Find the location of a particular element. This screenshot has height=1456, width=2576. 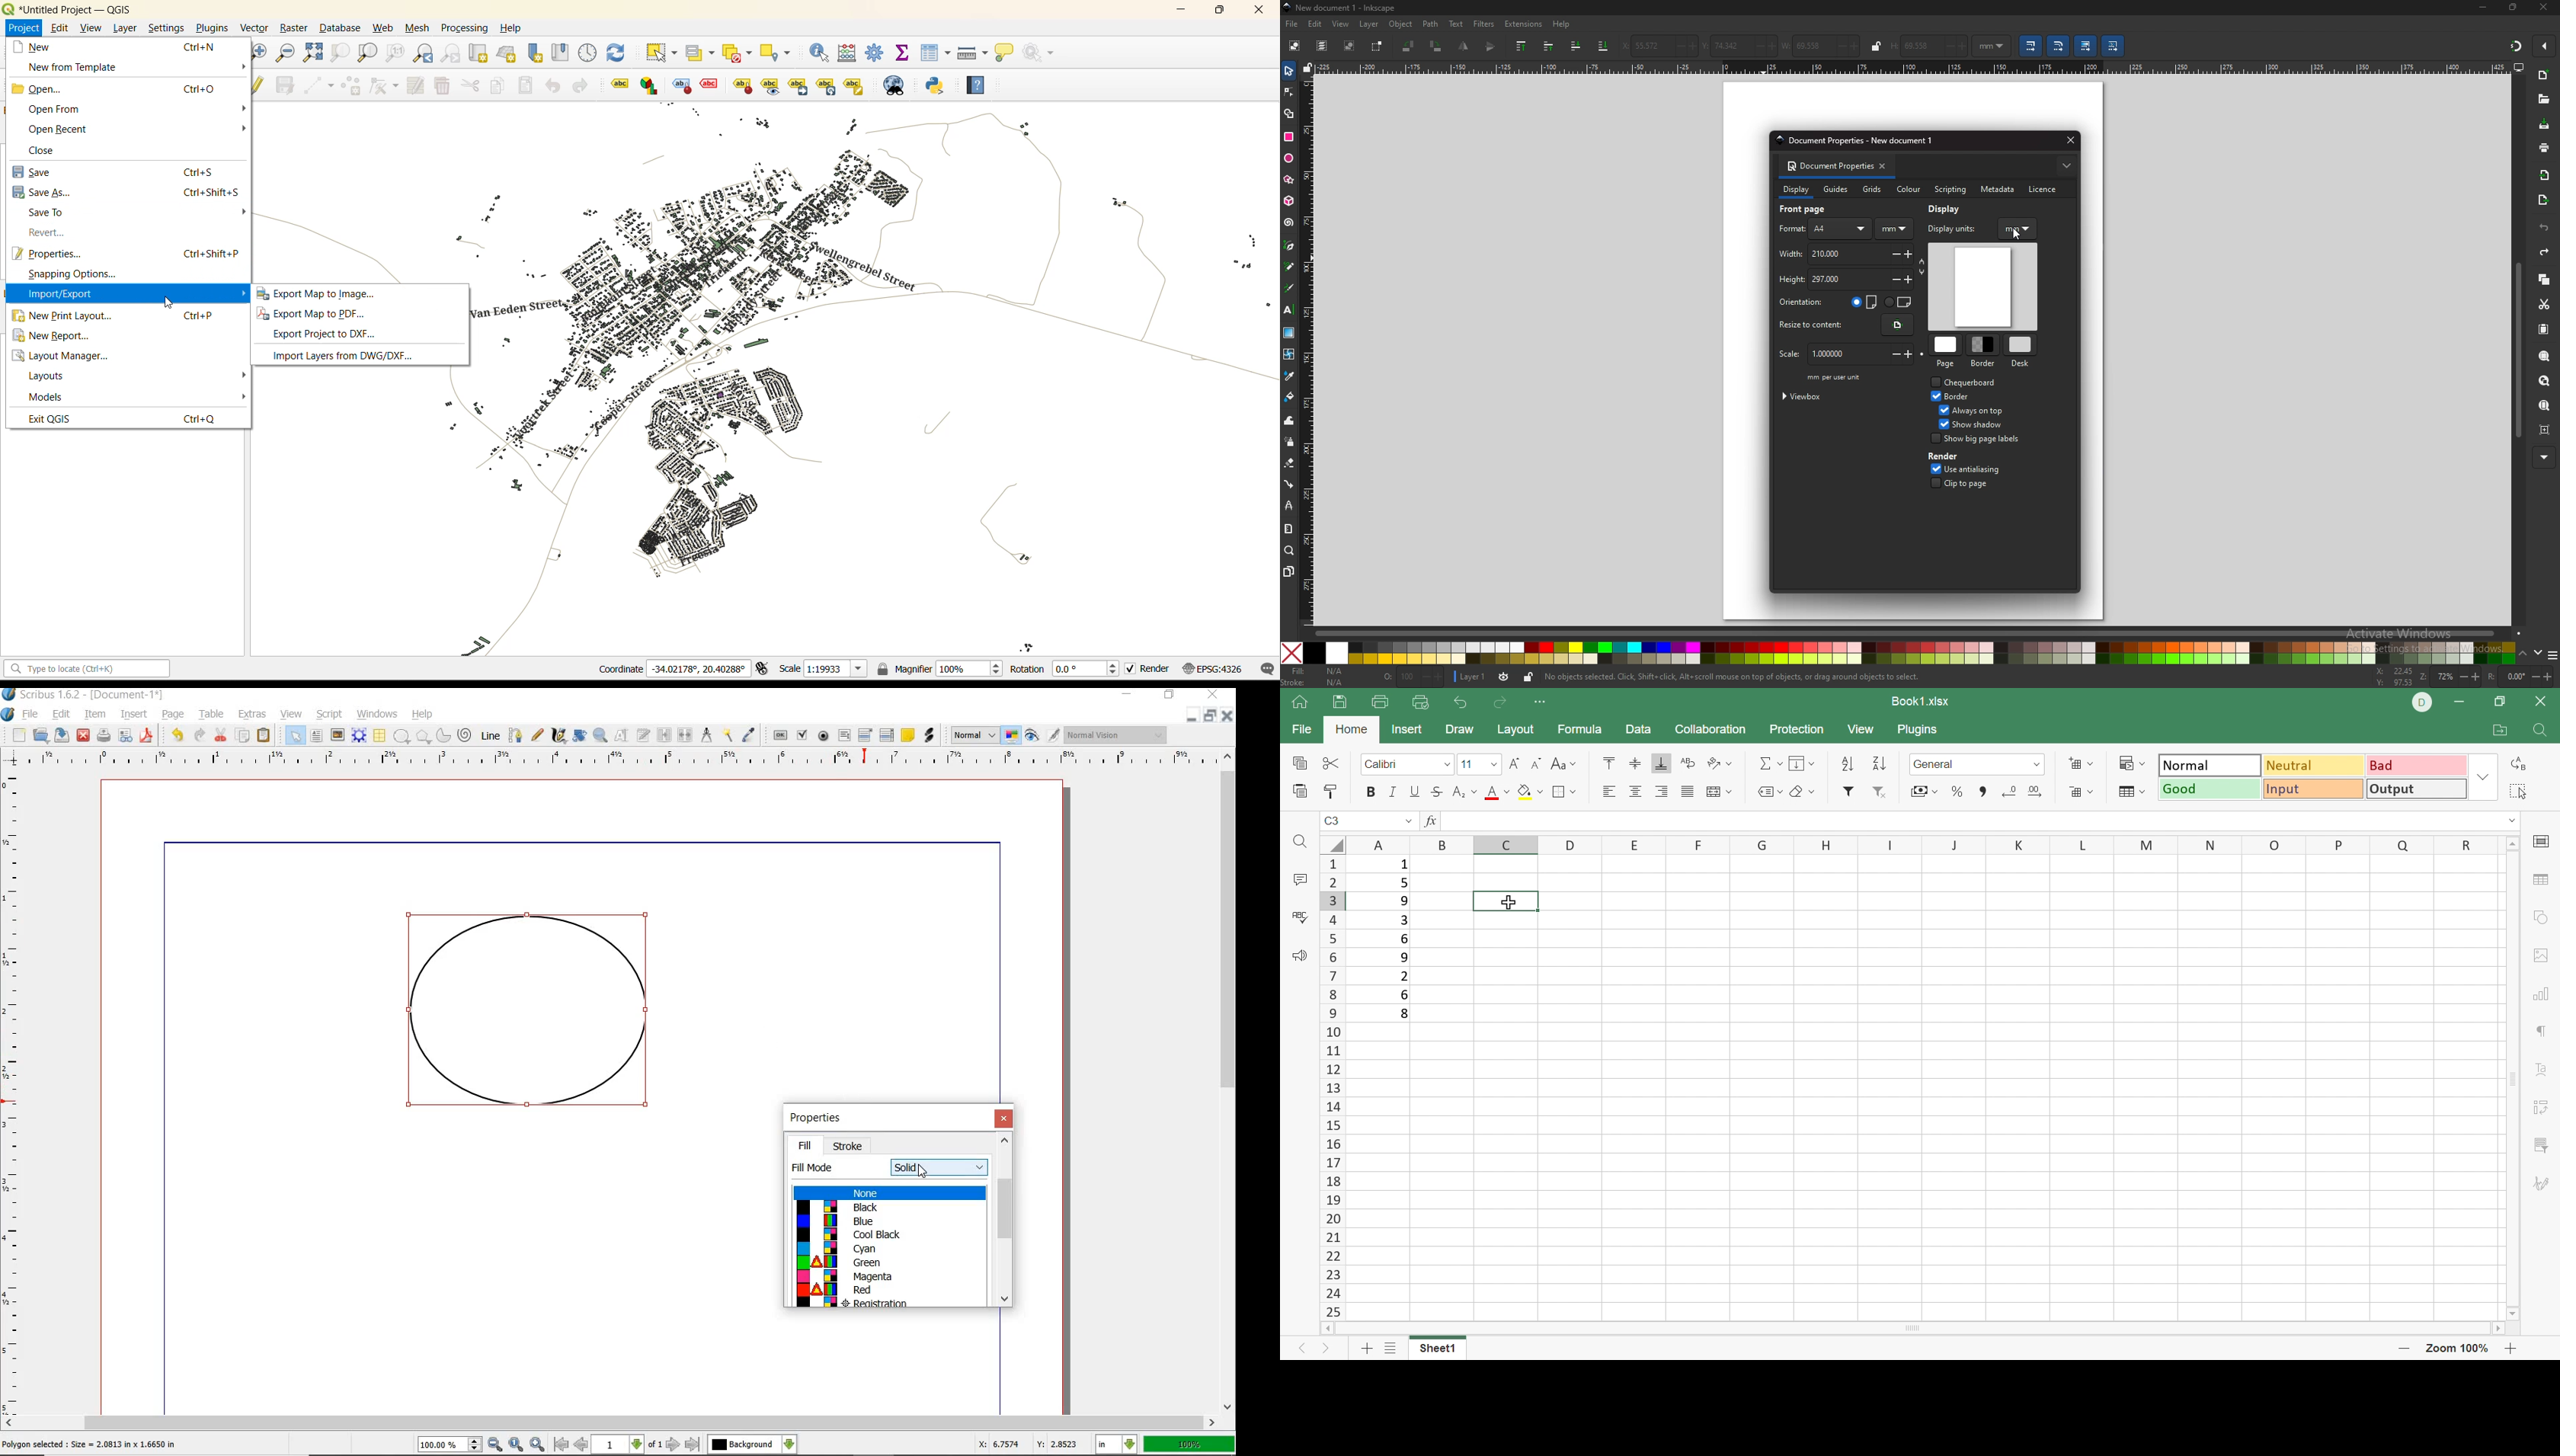

import/export is located at coordinates (59, 295).